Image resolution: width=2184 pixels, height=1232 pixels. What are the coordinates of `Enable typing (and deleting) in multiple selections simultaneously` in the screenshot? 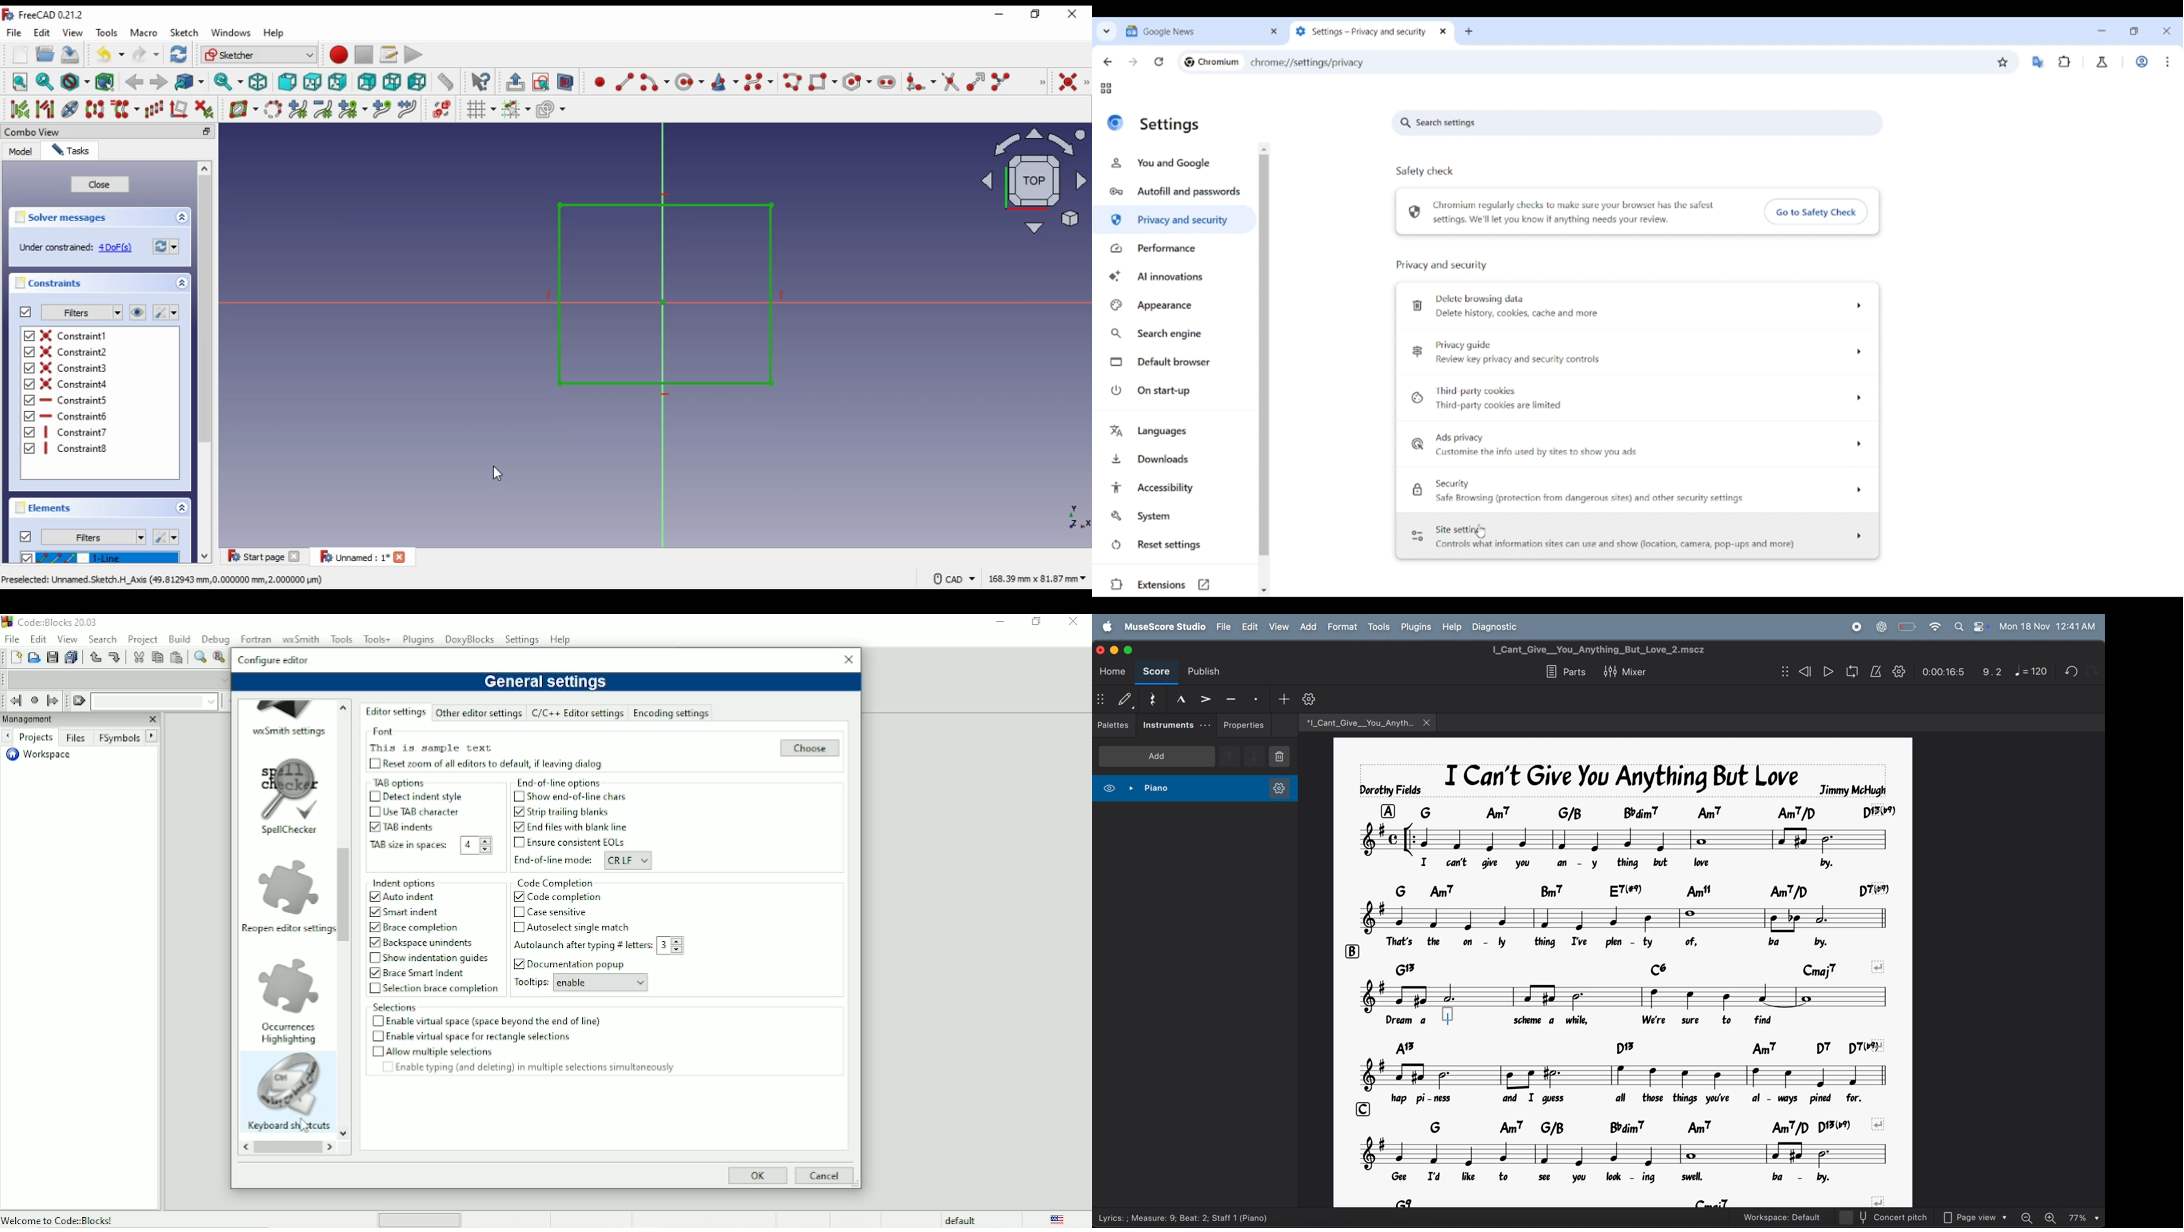 It's located at (544, 1068).